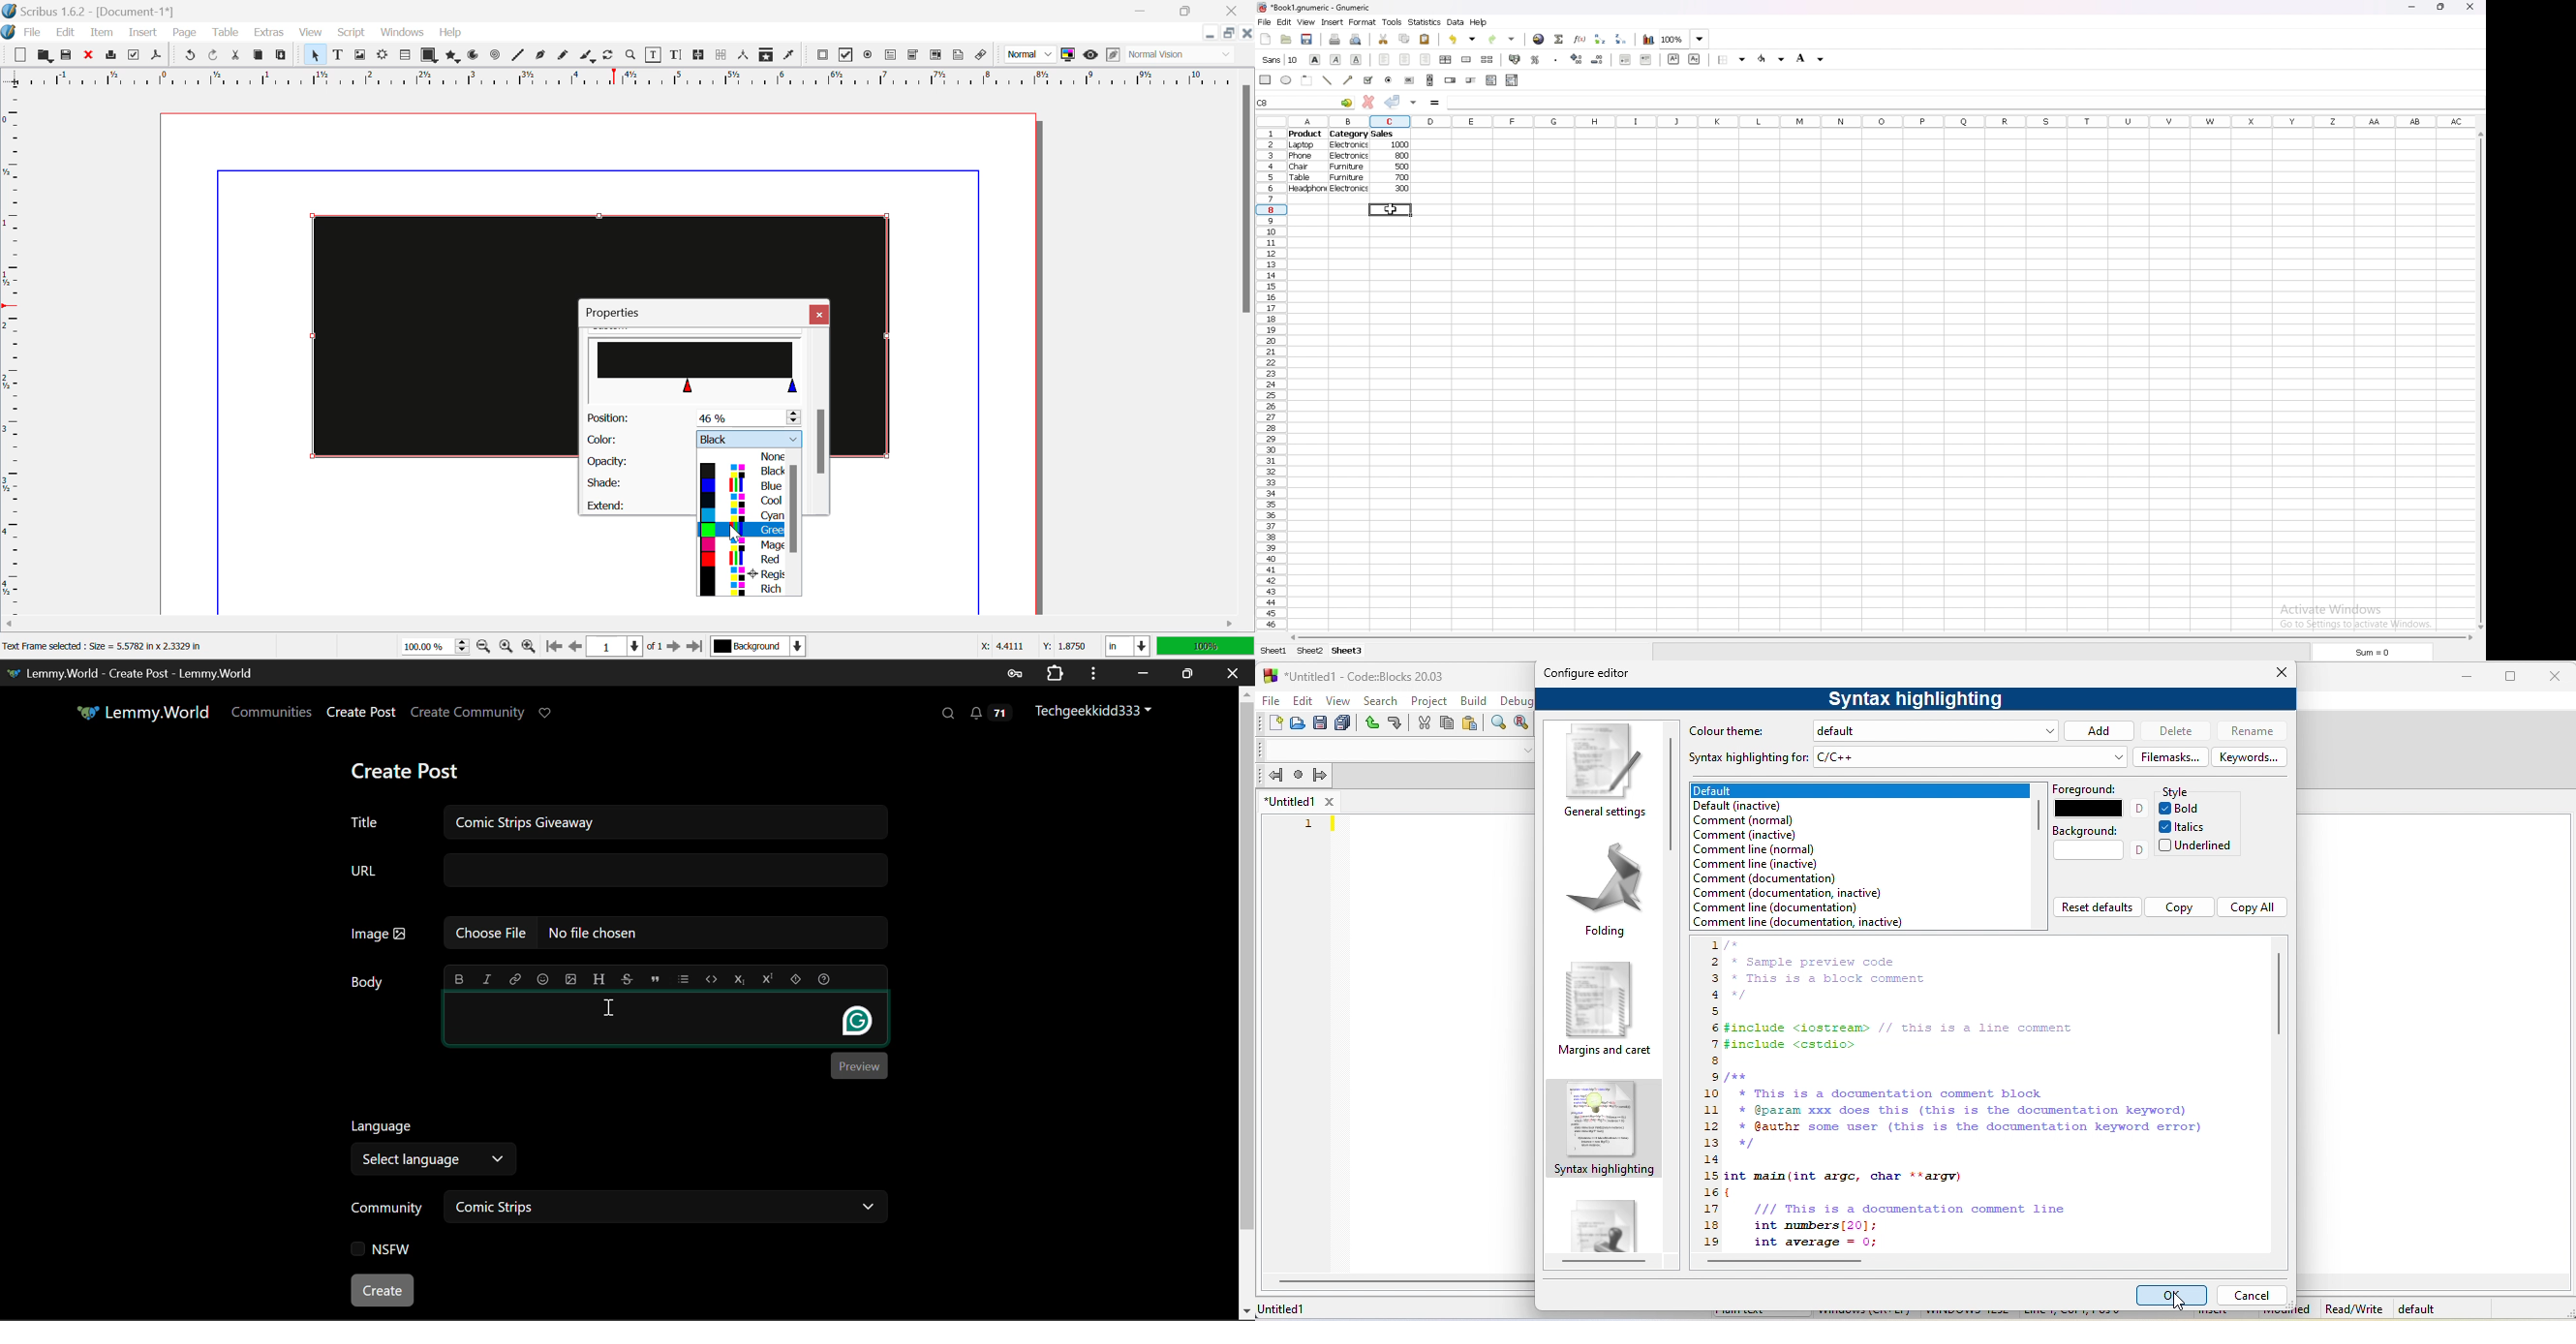  I want to click on Redo, so click(213, 57).